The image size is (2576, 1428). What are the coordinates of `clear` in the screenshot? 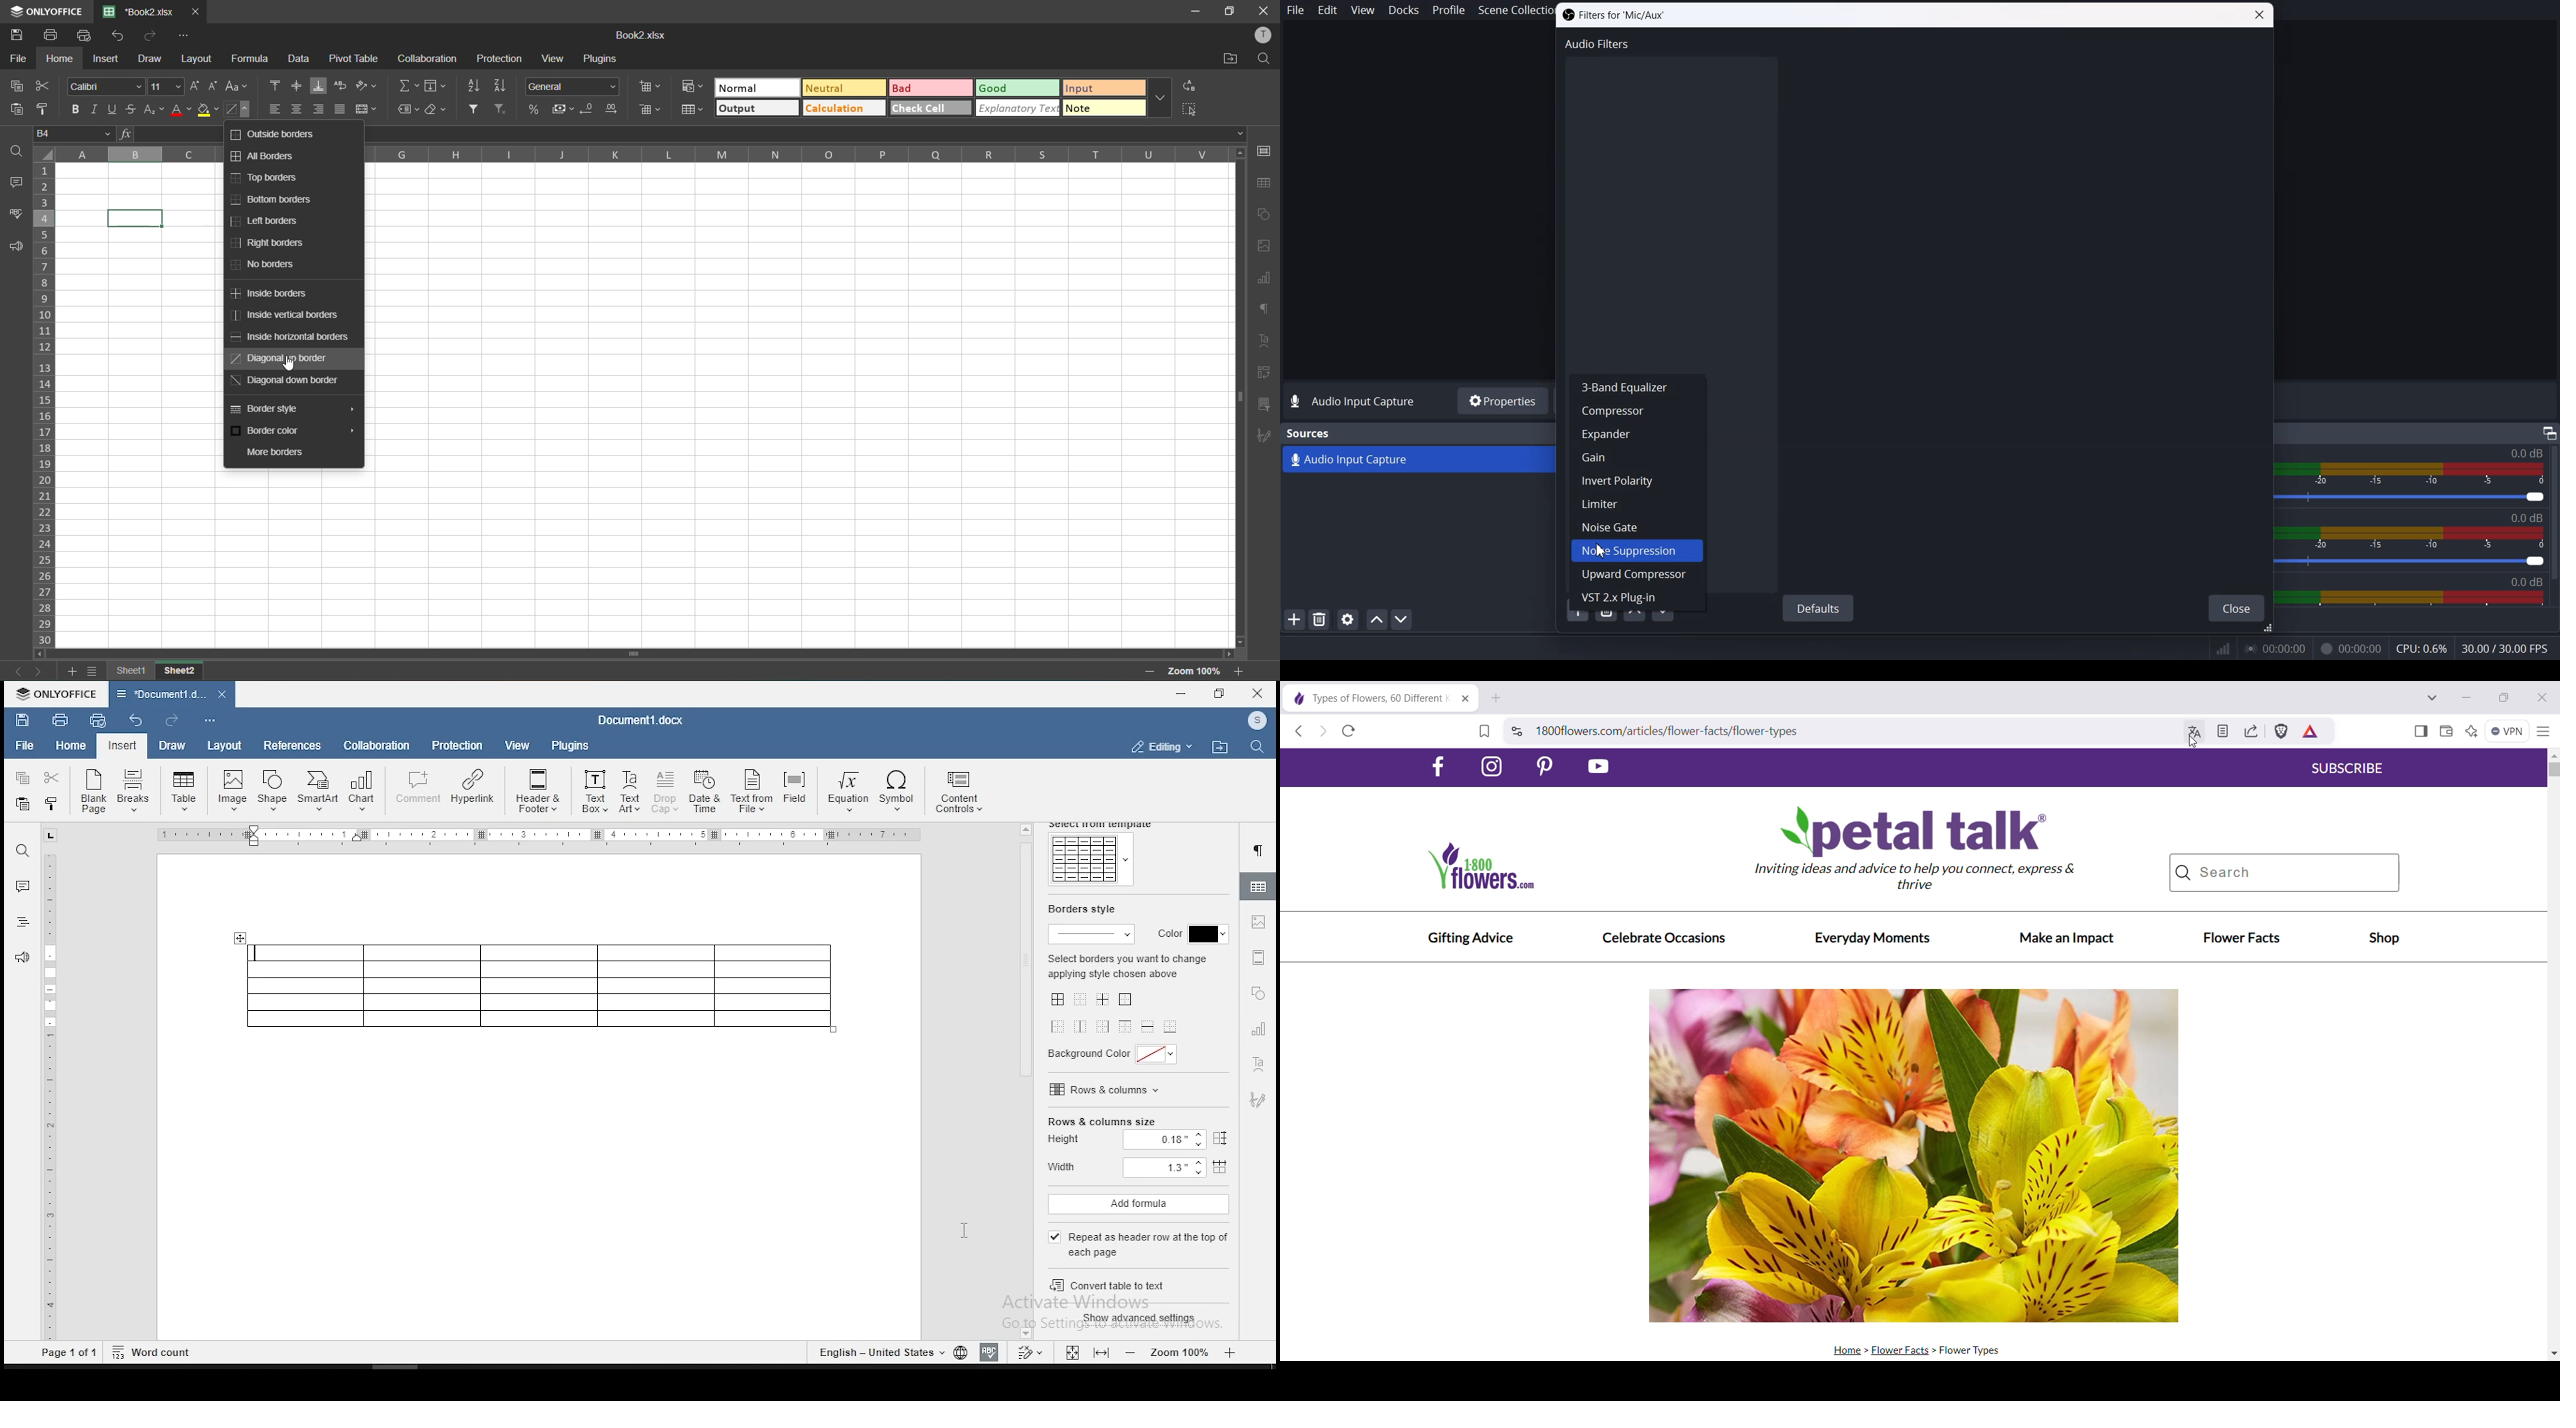 It's located at (434, 110).